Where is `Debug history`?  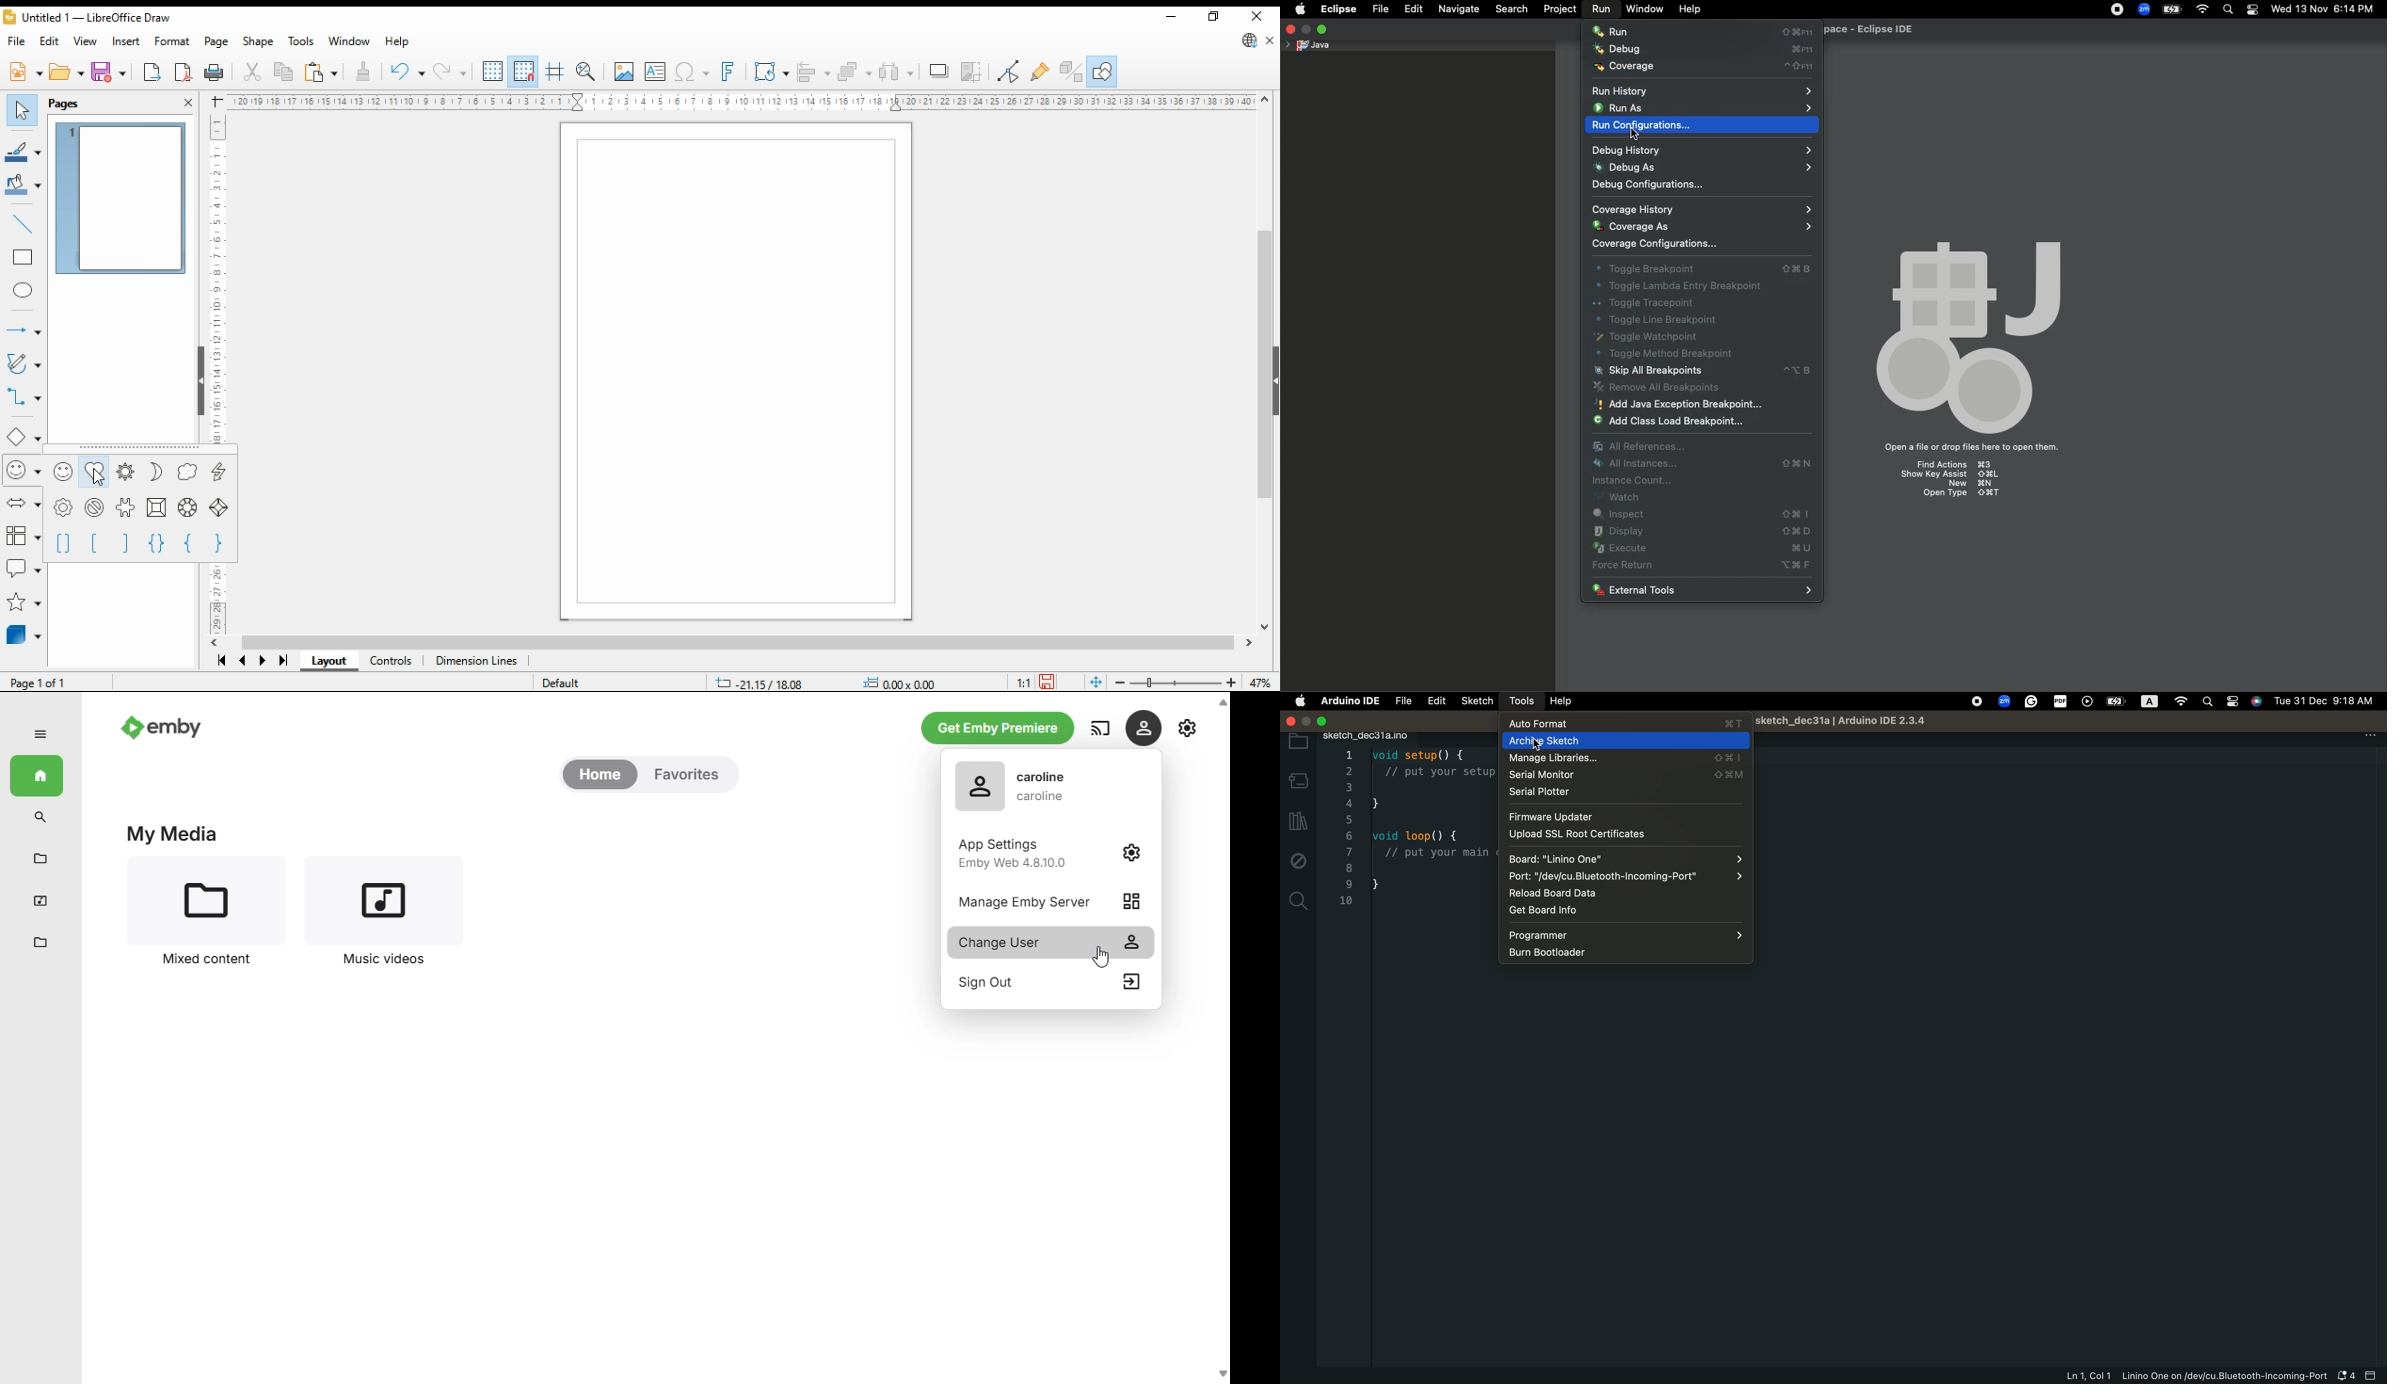 Debug history is located at coordinates (1704, 150).